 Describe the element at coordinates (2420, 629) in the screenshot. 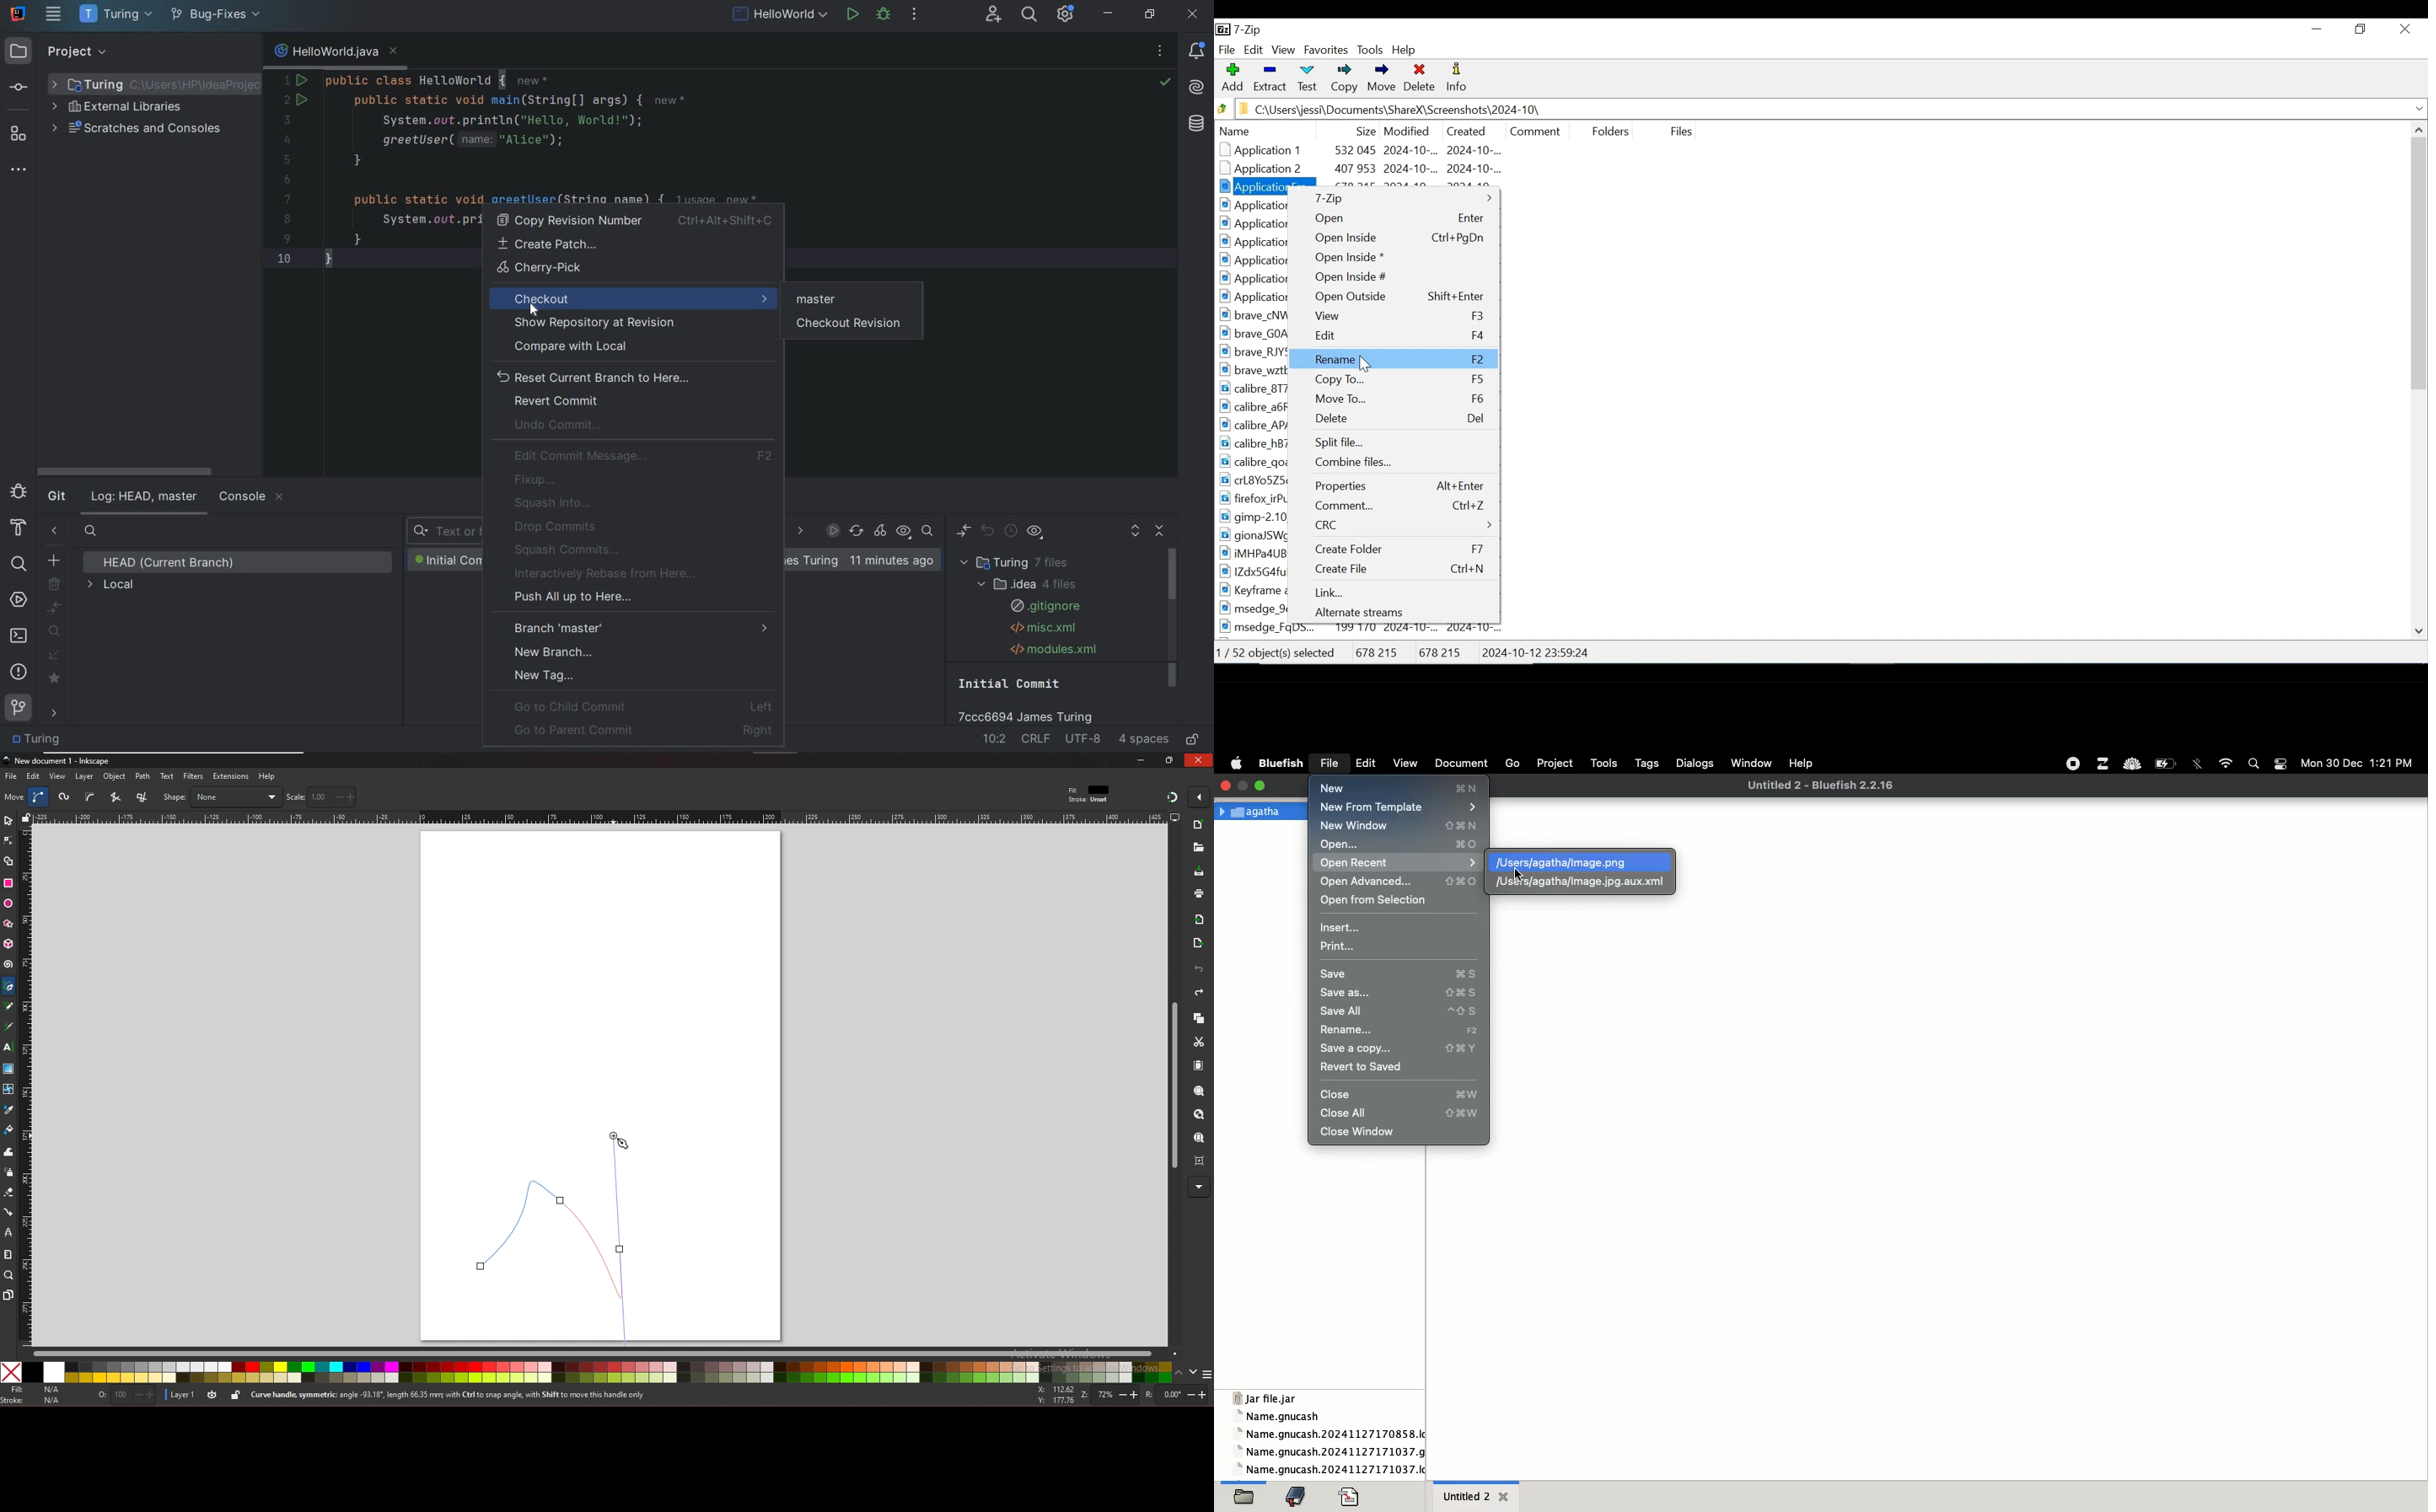

I see `Scroll down` at that location.